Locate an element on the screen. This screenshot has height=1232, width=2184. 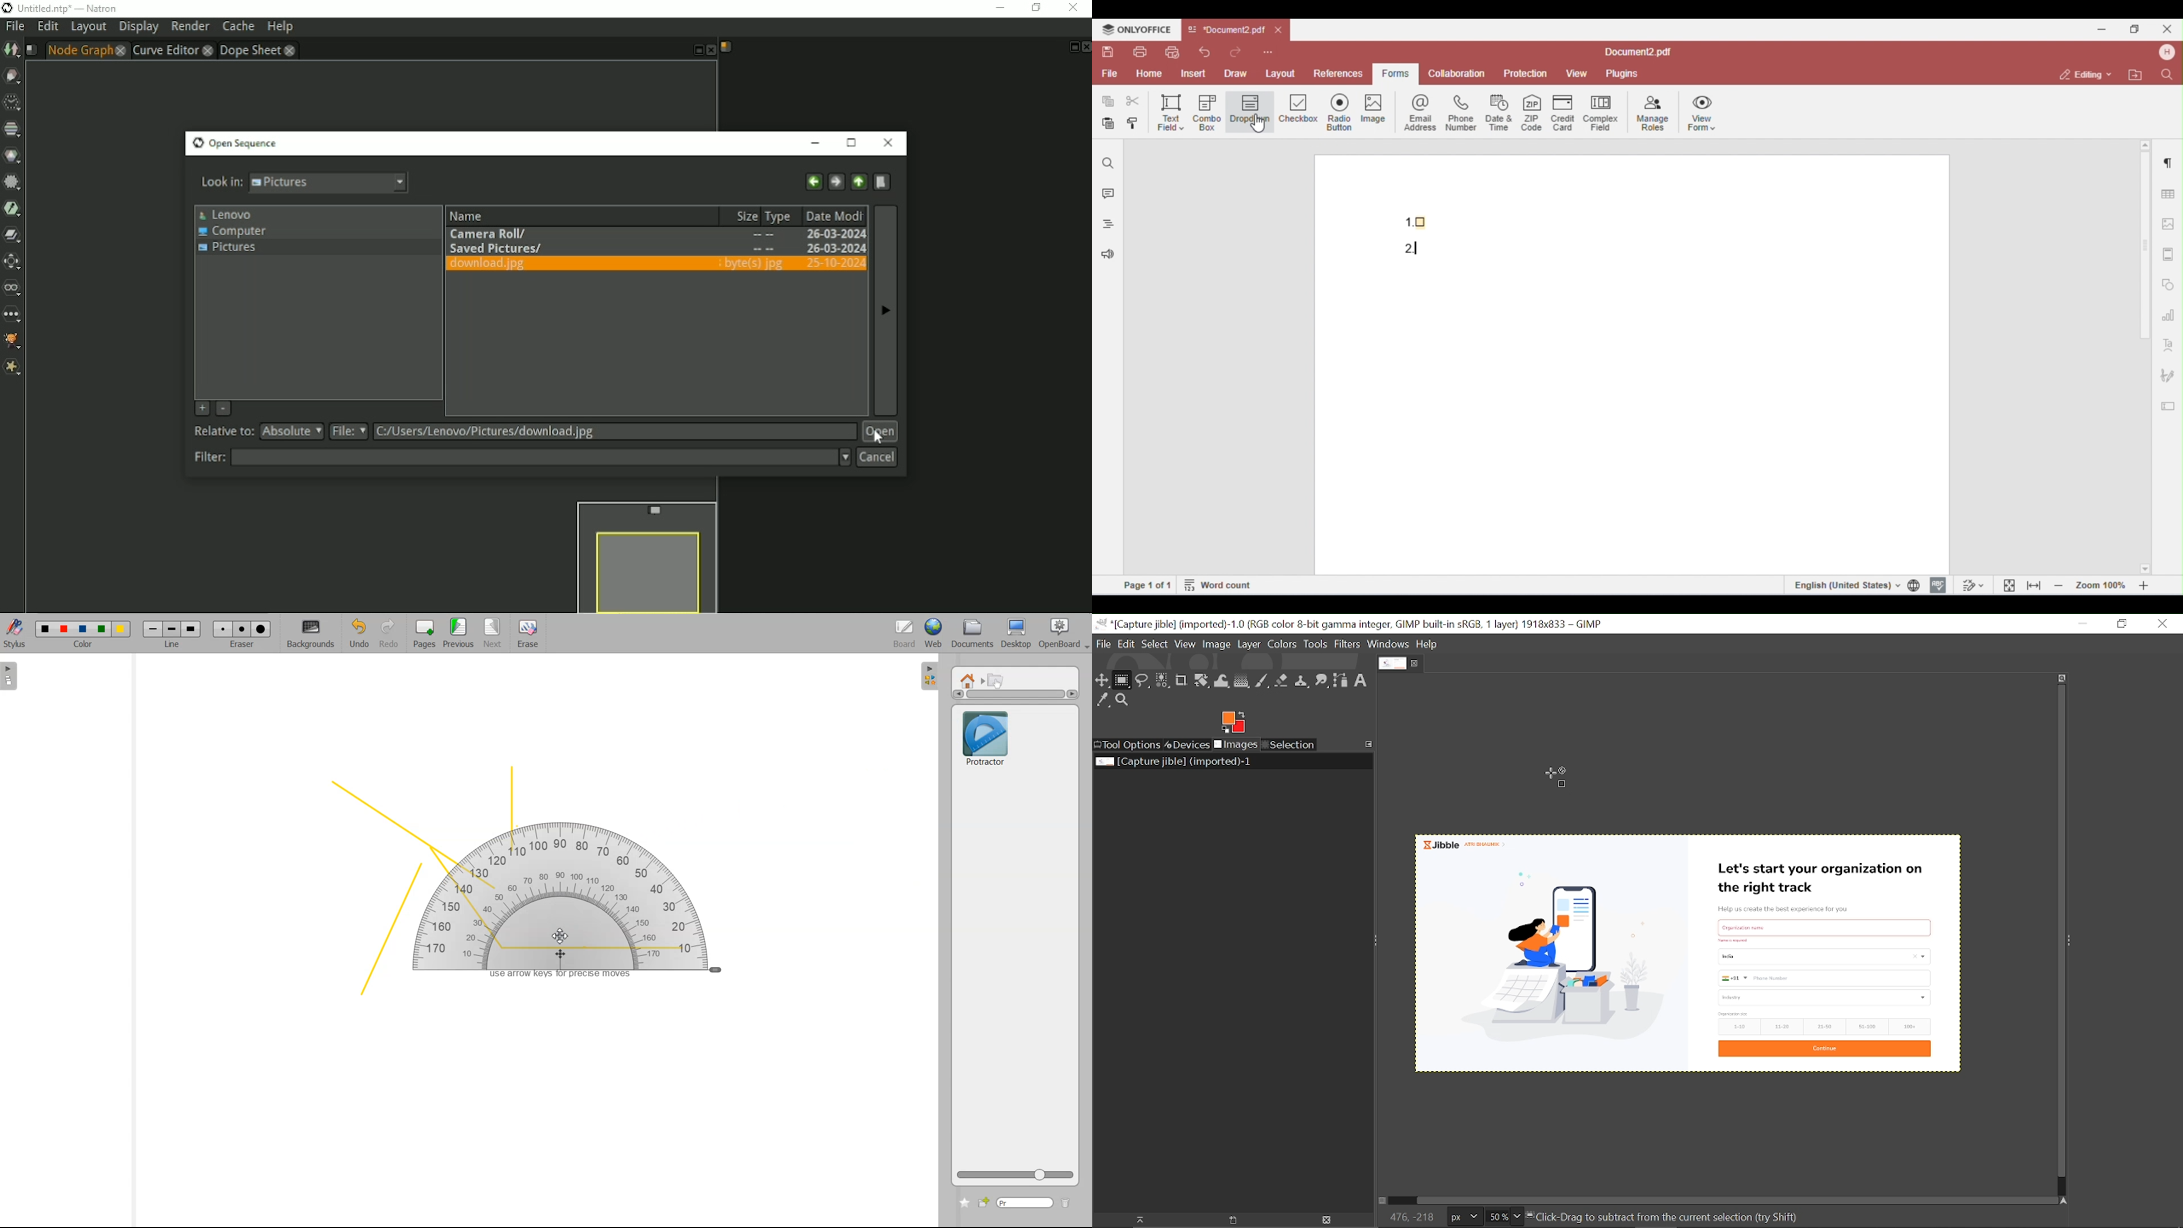
Layer is located at coordinates (1250, 645).